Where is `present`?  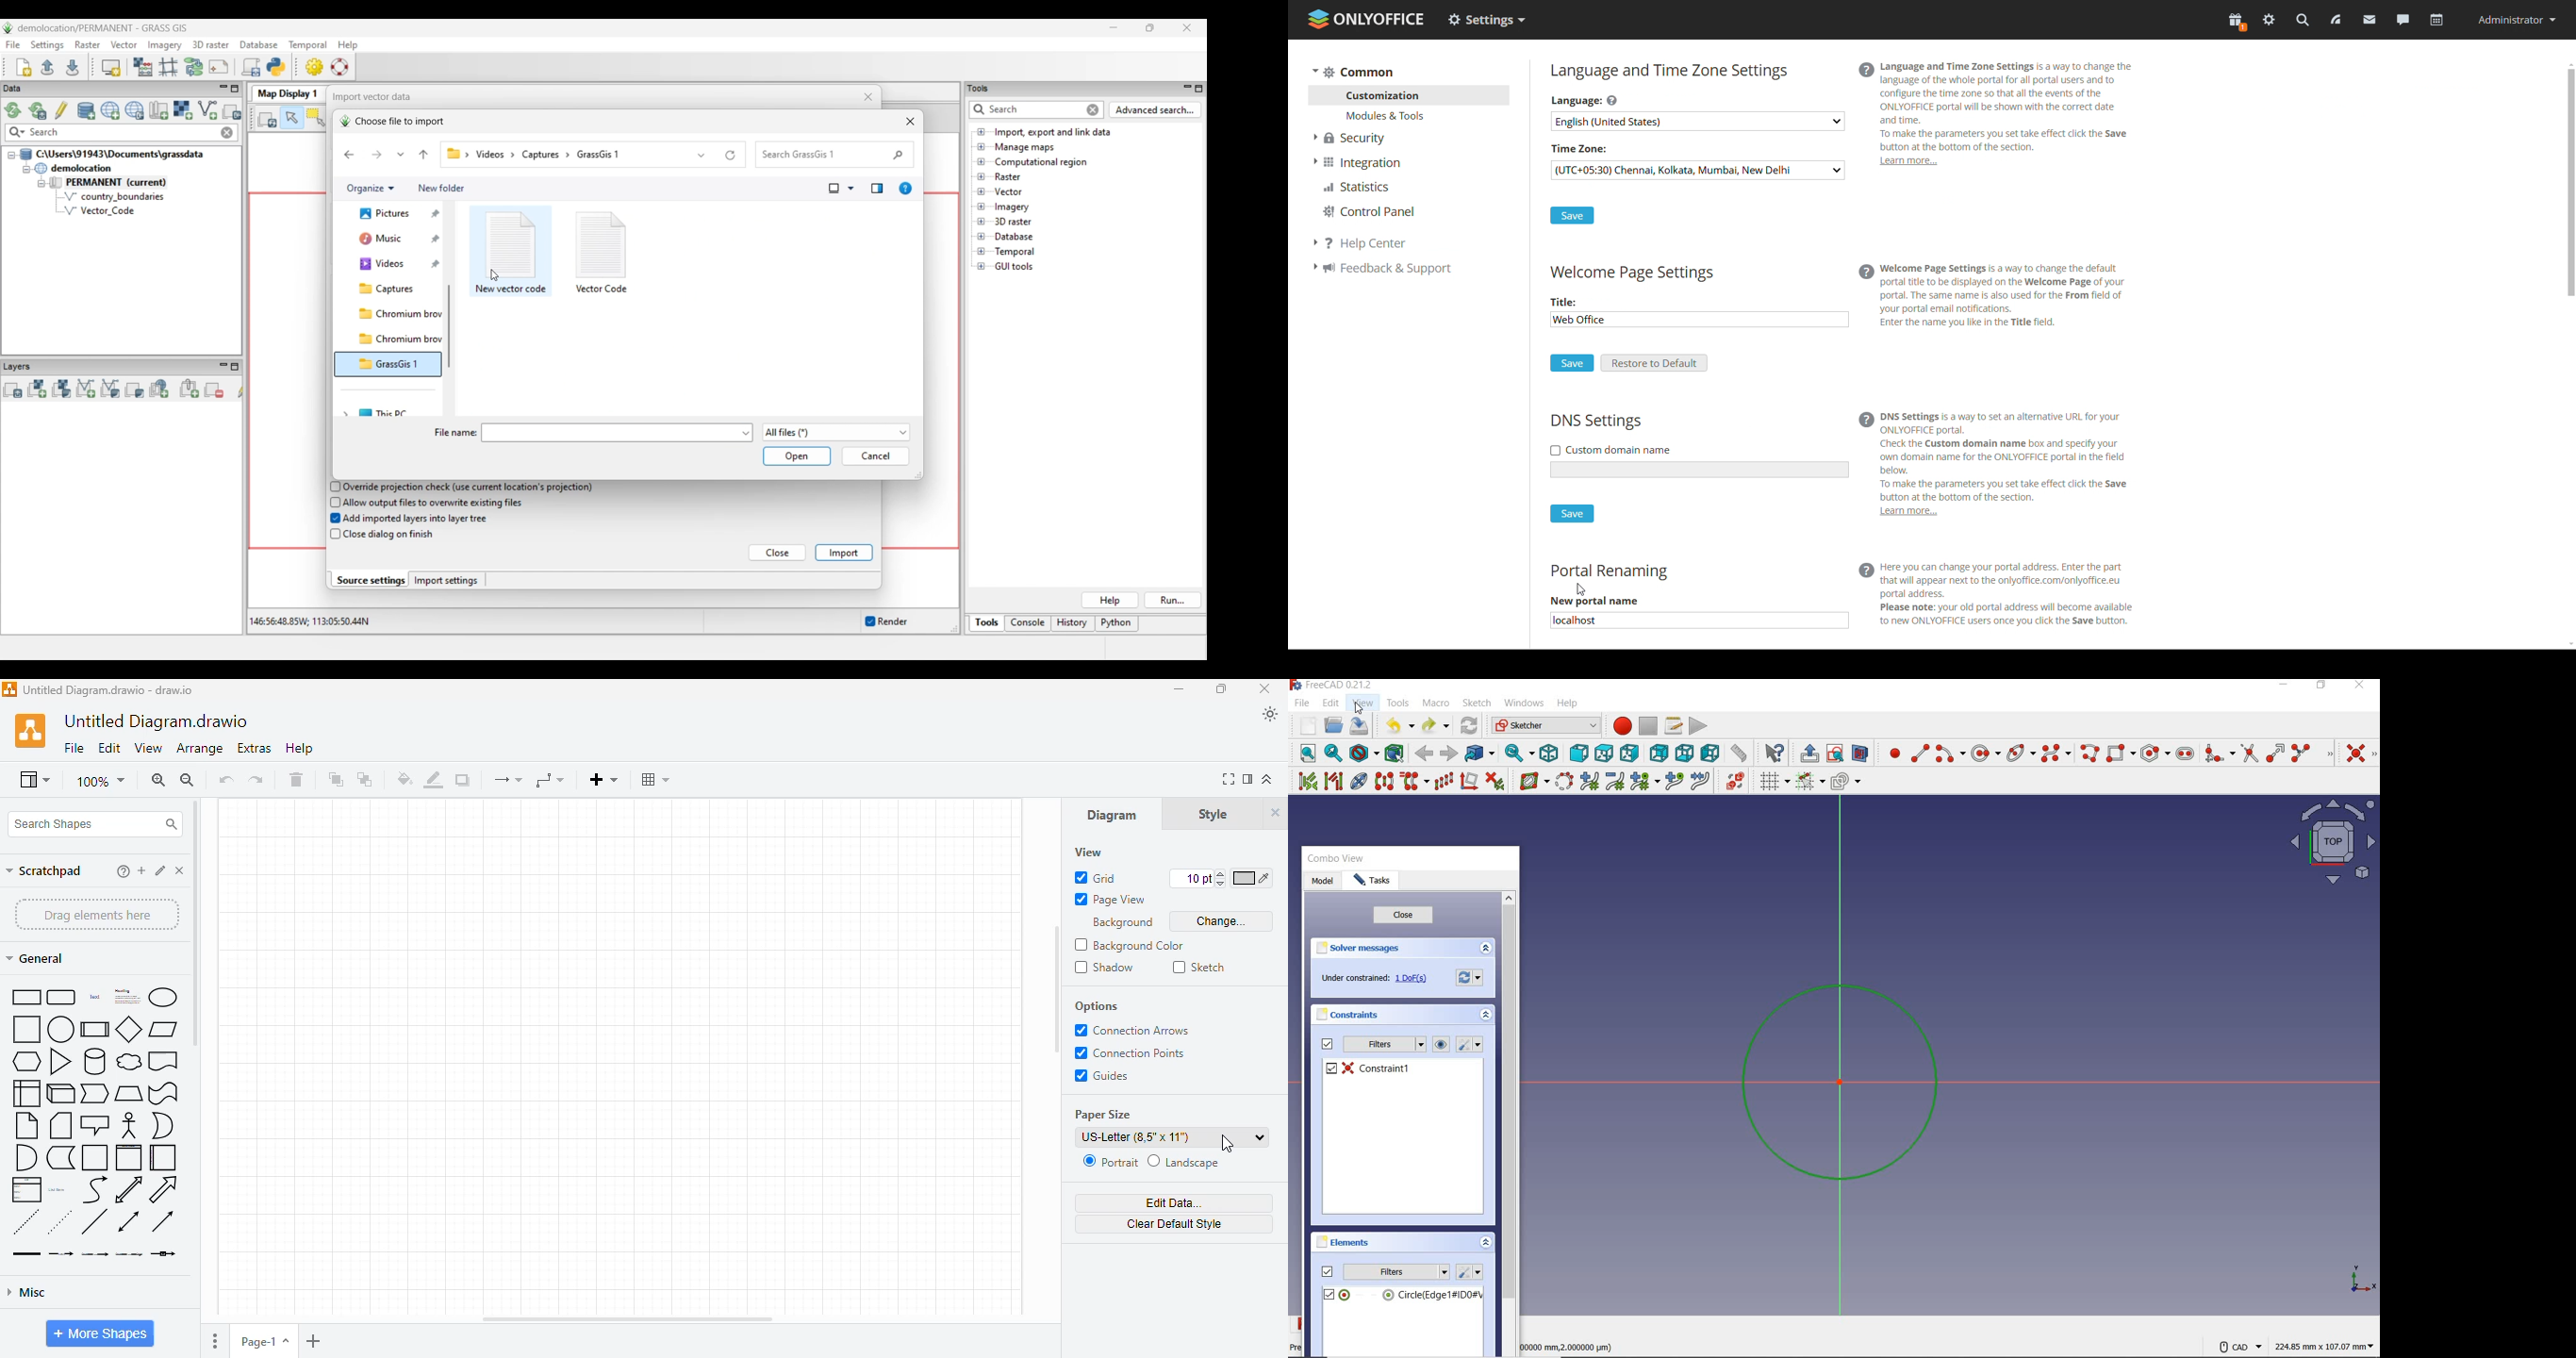
present is located at coordinates (2236, 22).